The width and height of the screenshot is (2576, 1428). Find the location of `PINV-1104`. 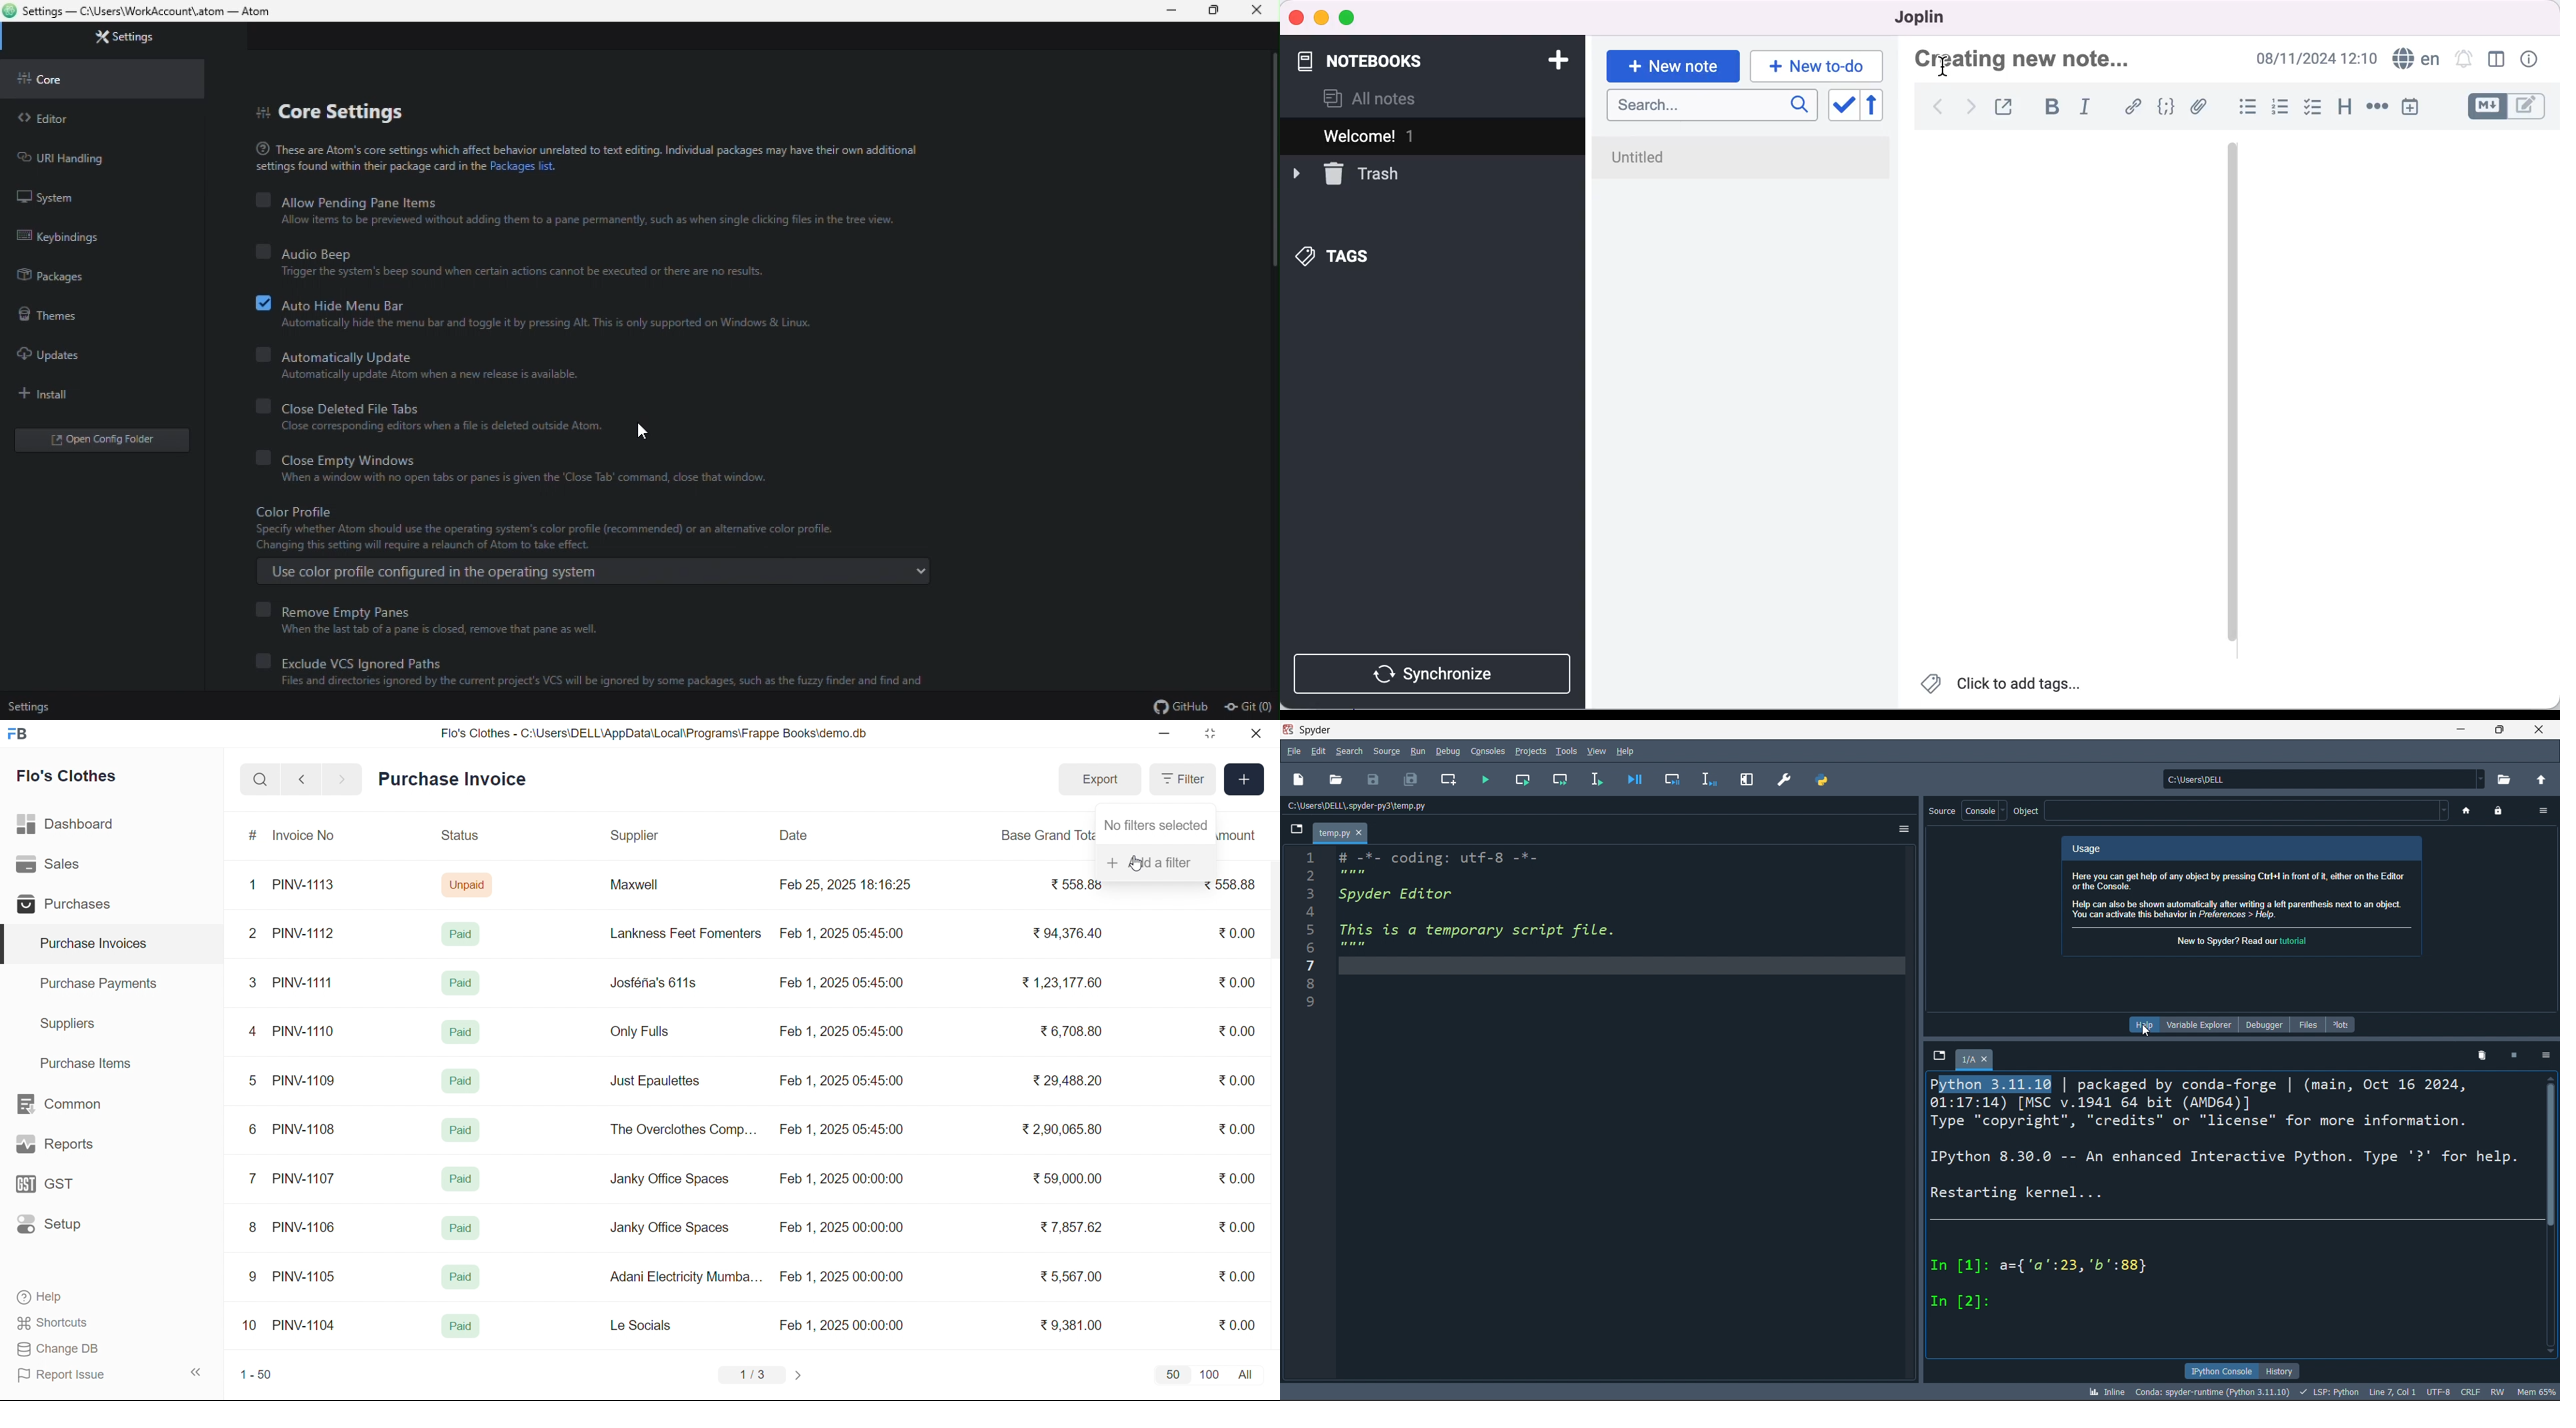

PINV-1104 is located at coordinates (305, 1325).